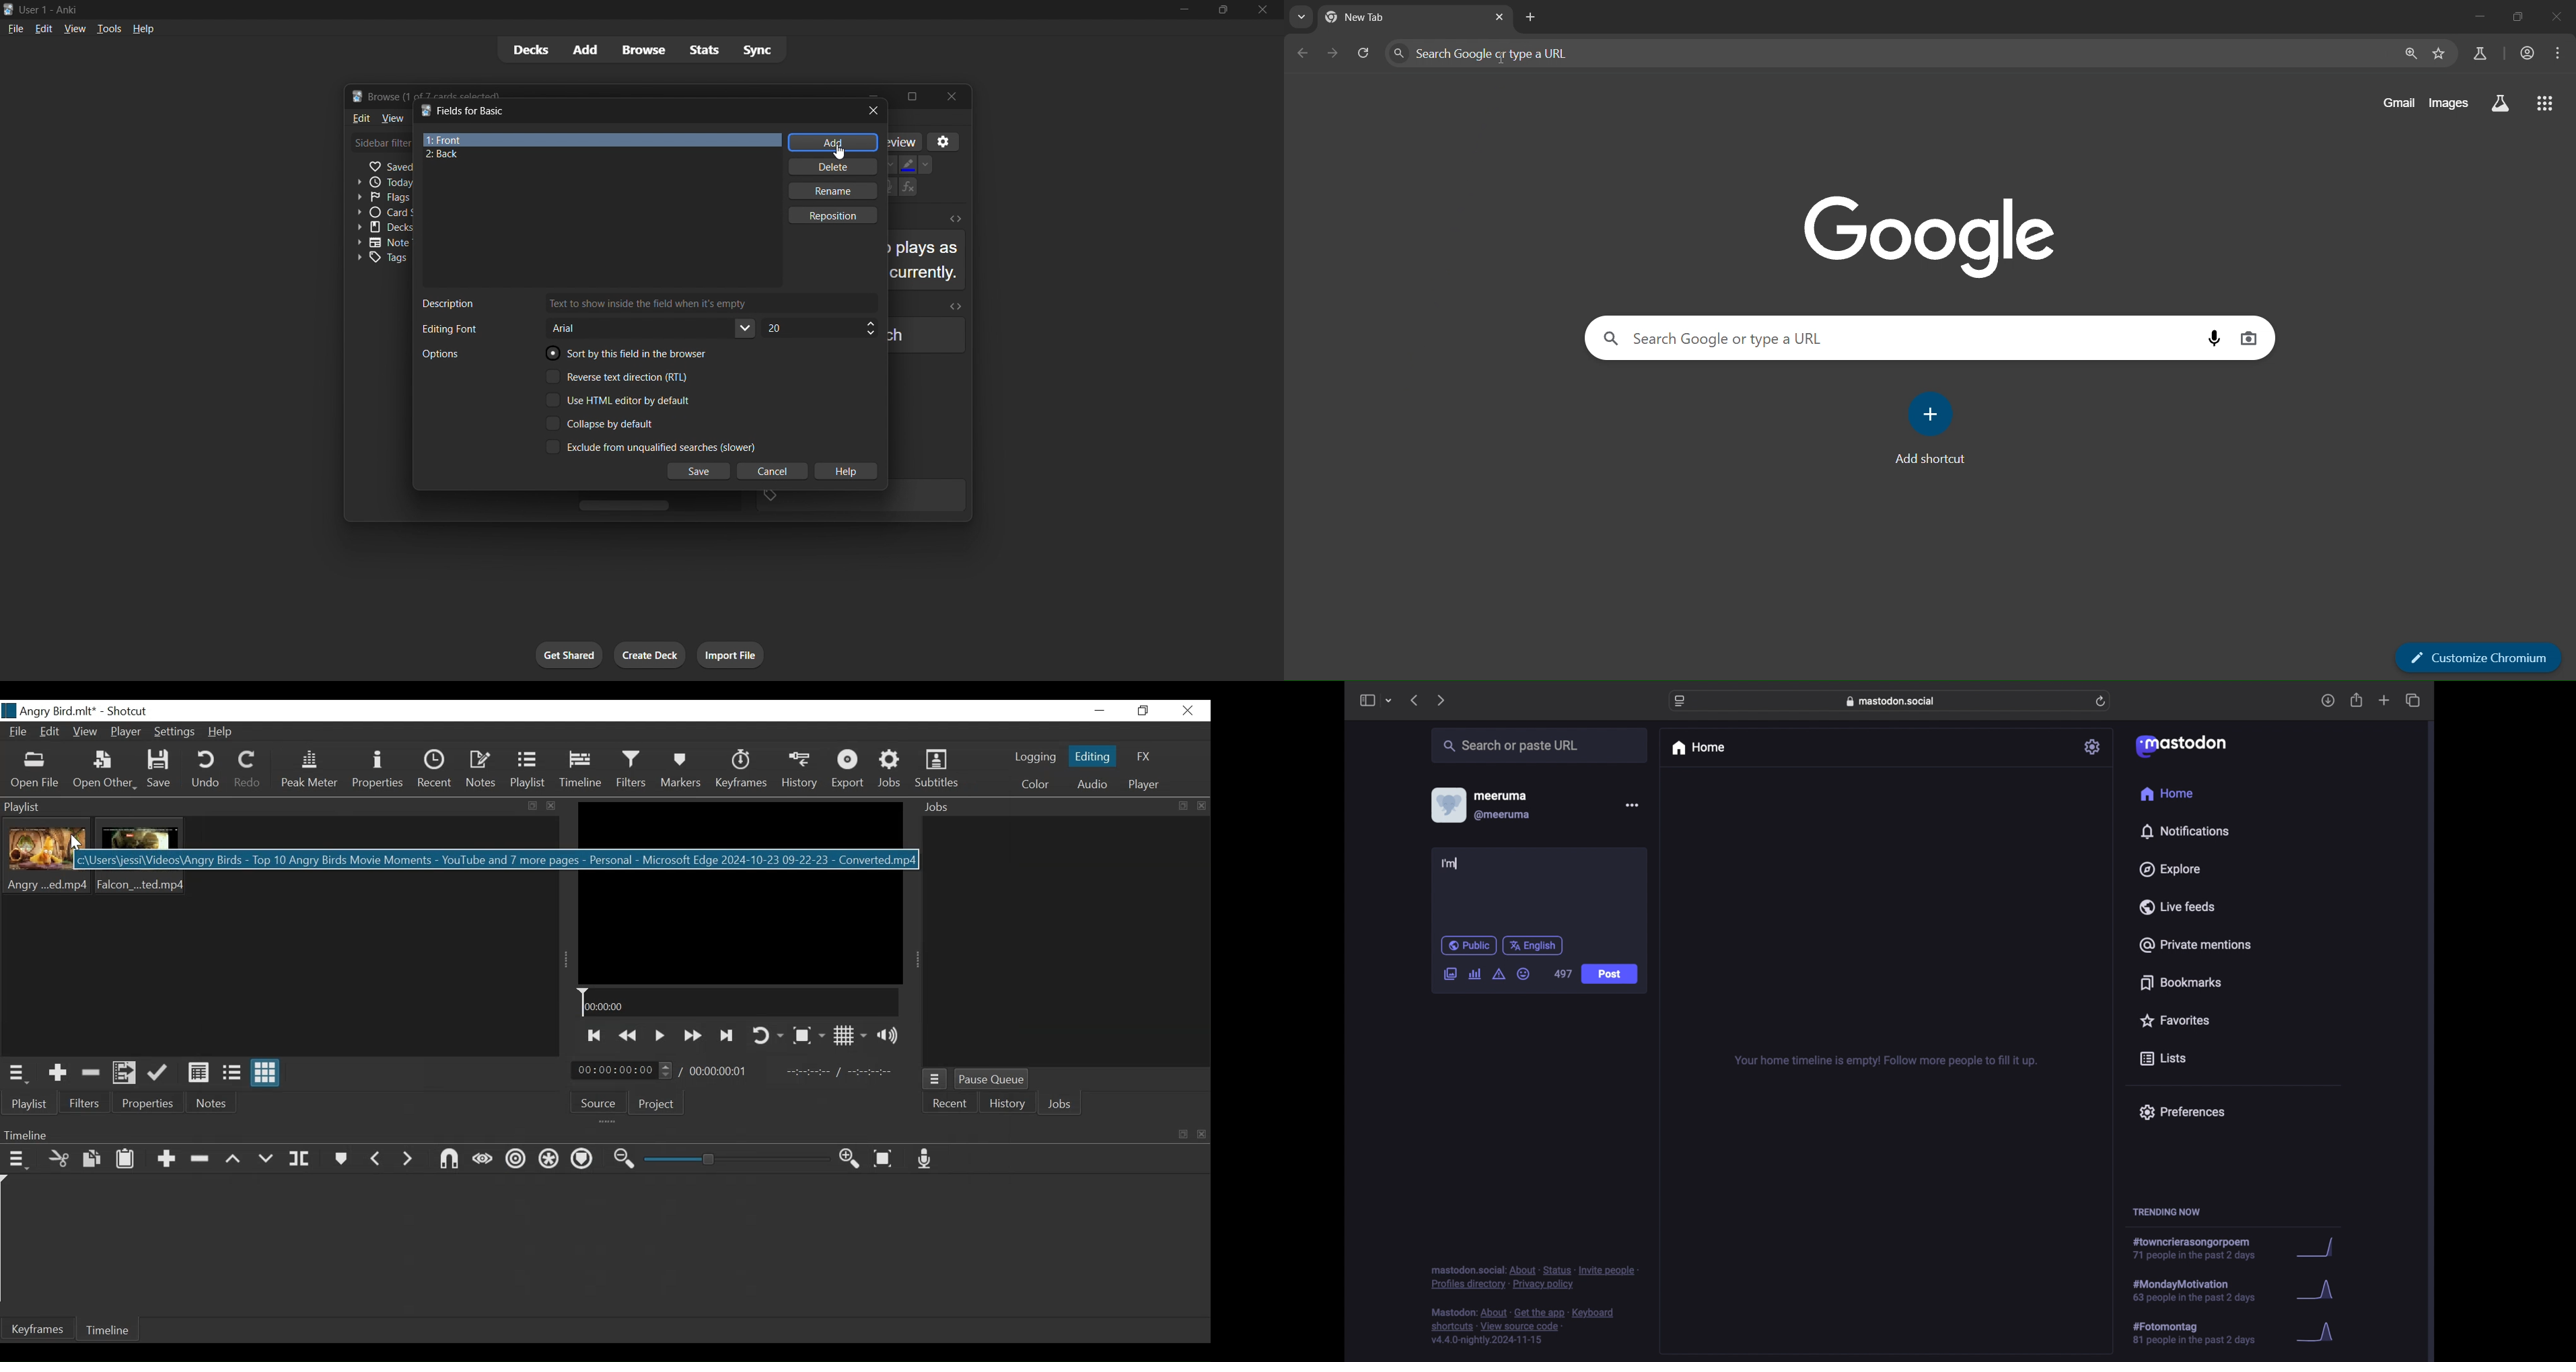 This screenshot has height=1372, width=2576. I want to click on post, so click(1609, 974).